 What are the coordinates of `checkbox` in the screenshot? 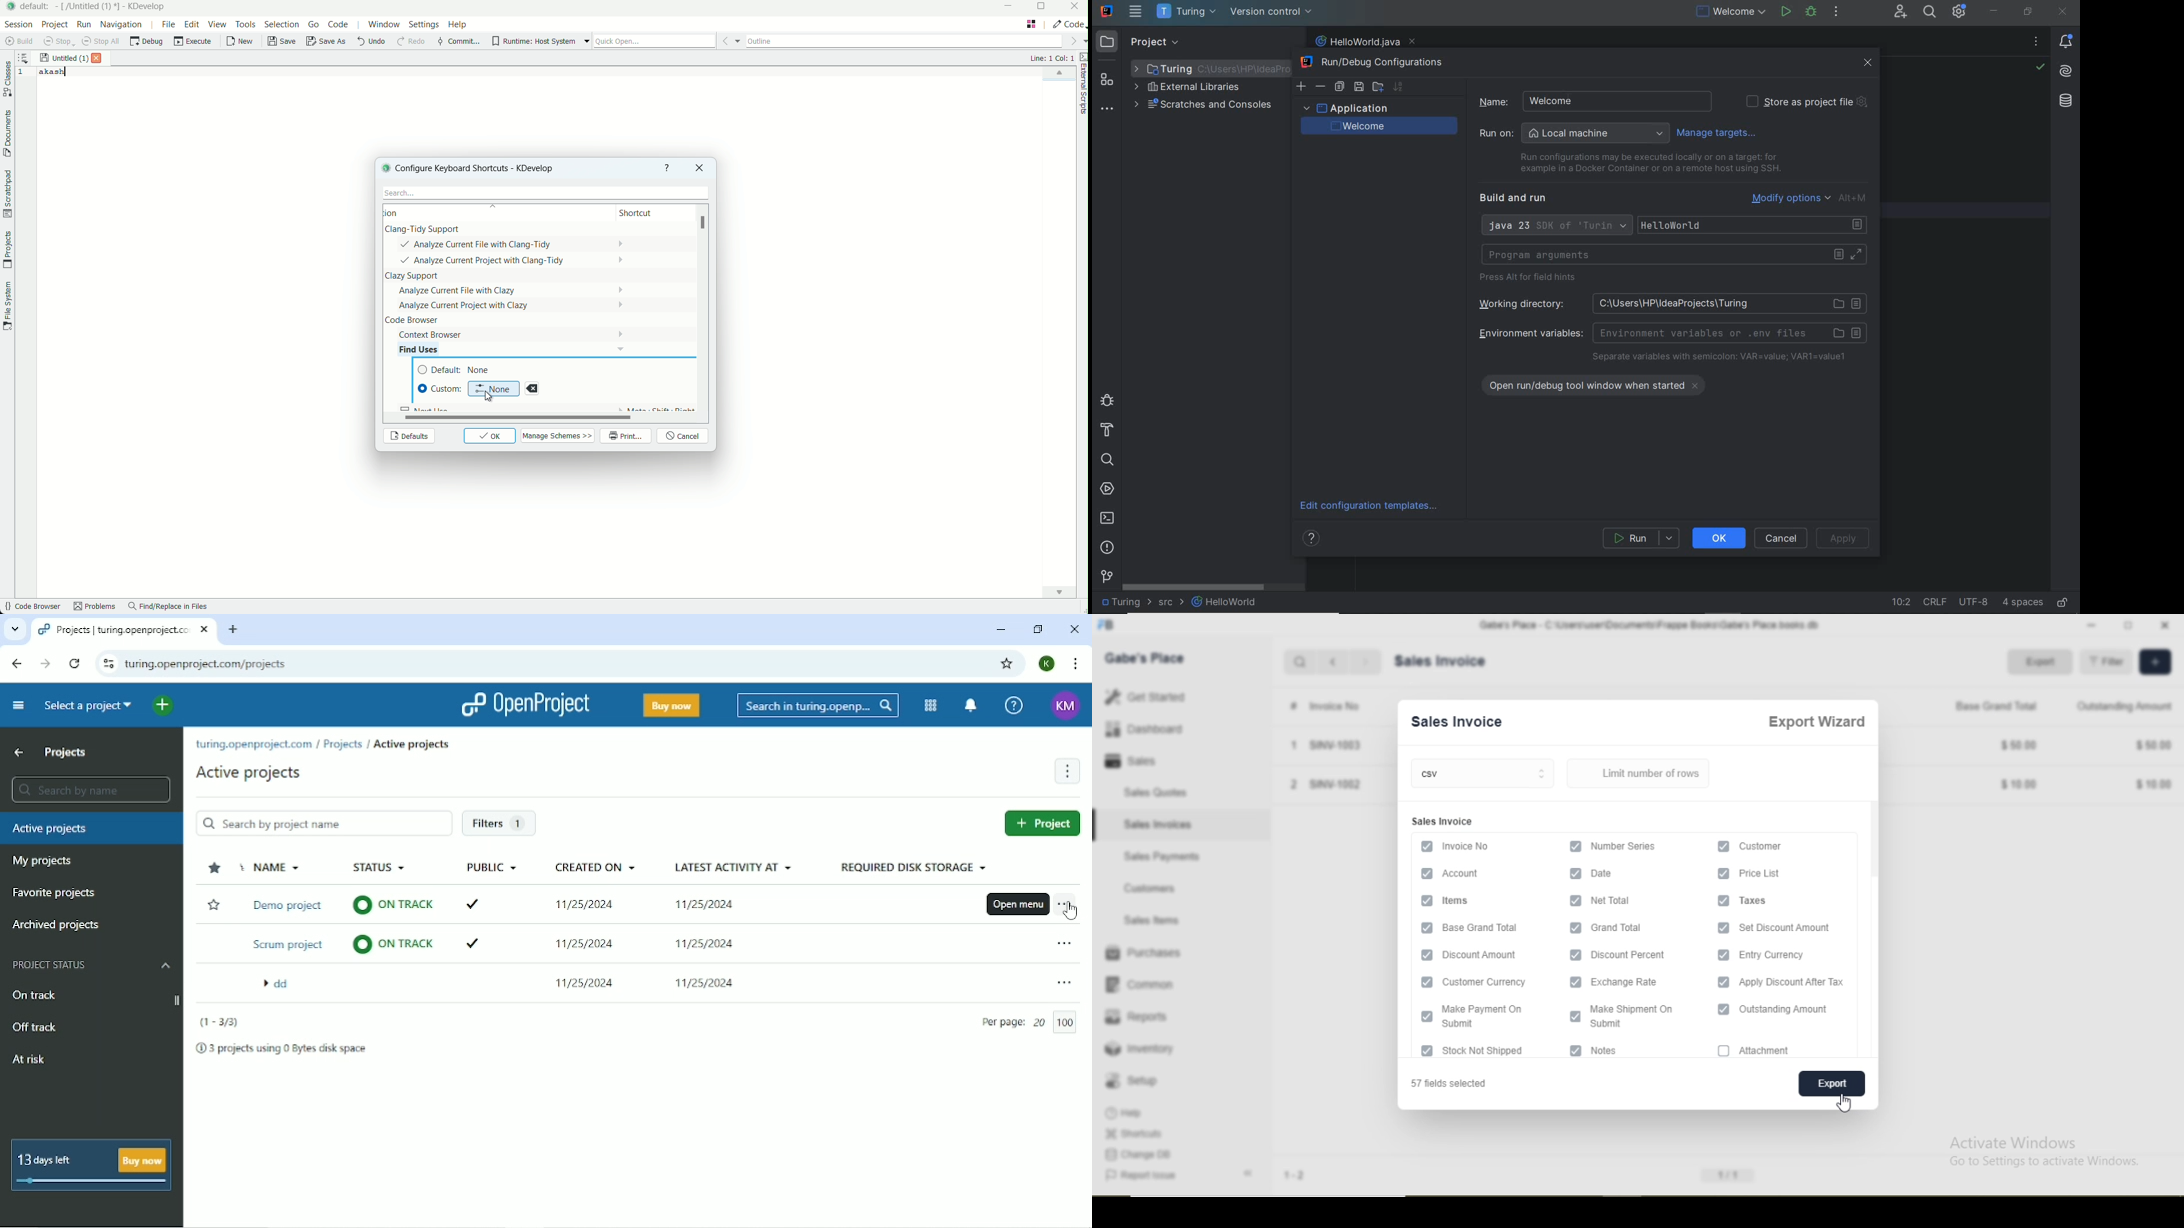 It's located at (1425, 955).